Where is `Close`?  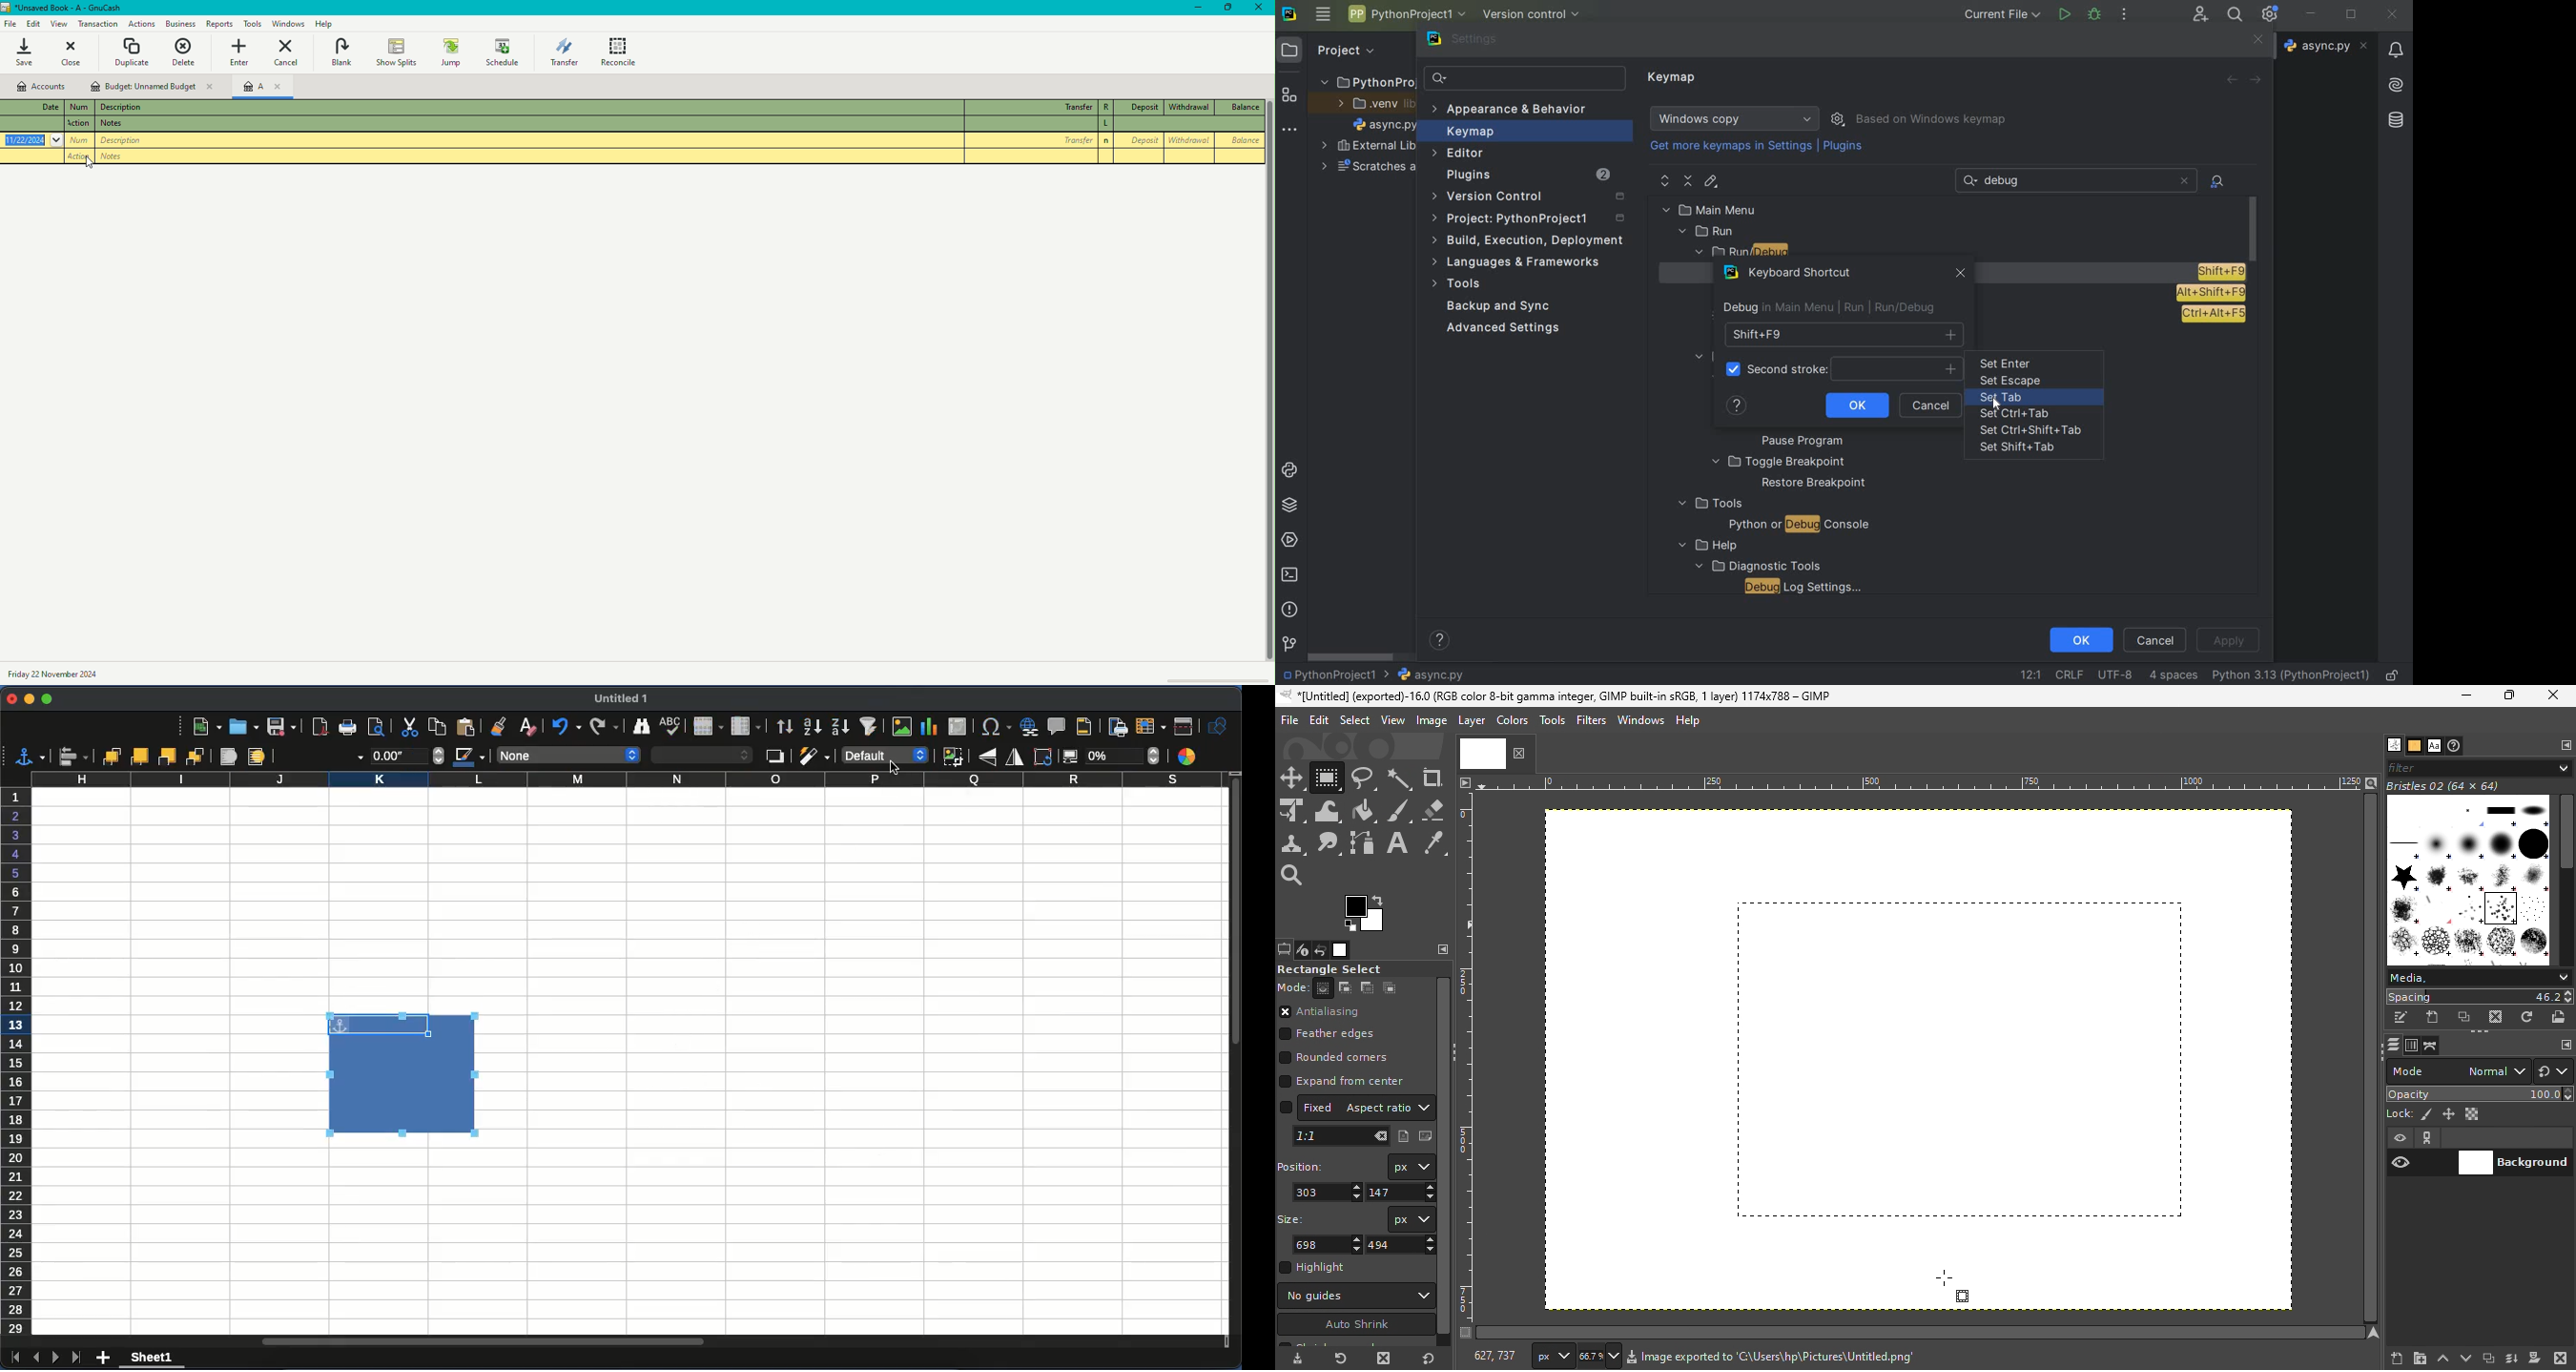 Close is located at coordinates (1259, 11).